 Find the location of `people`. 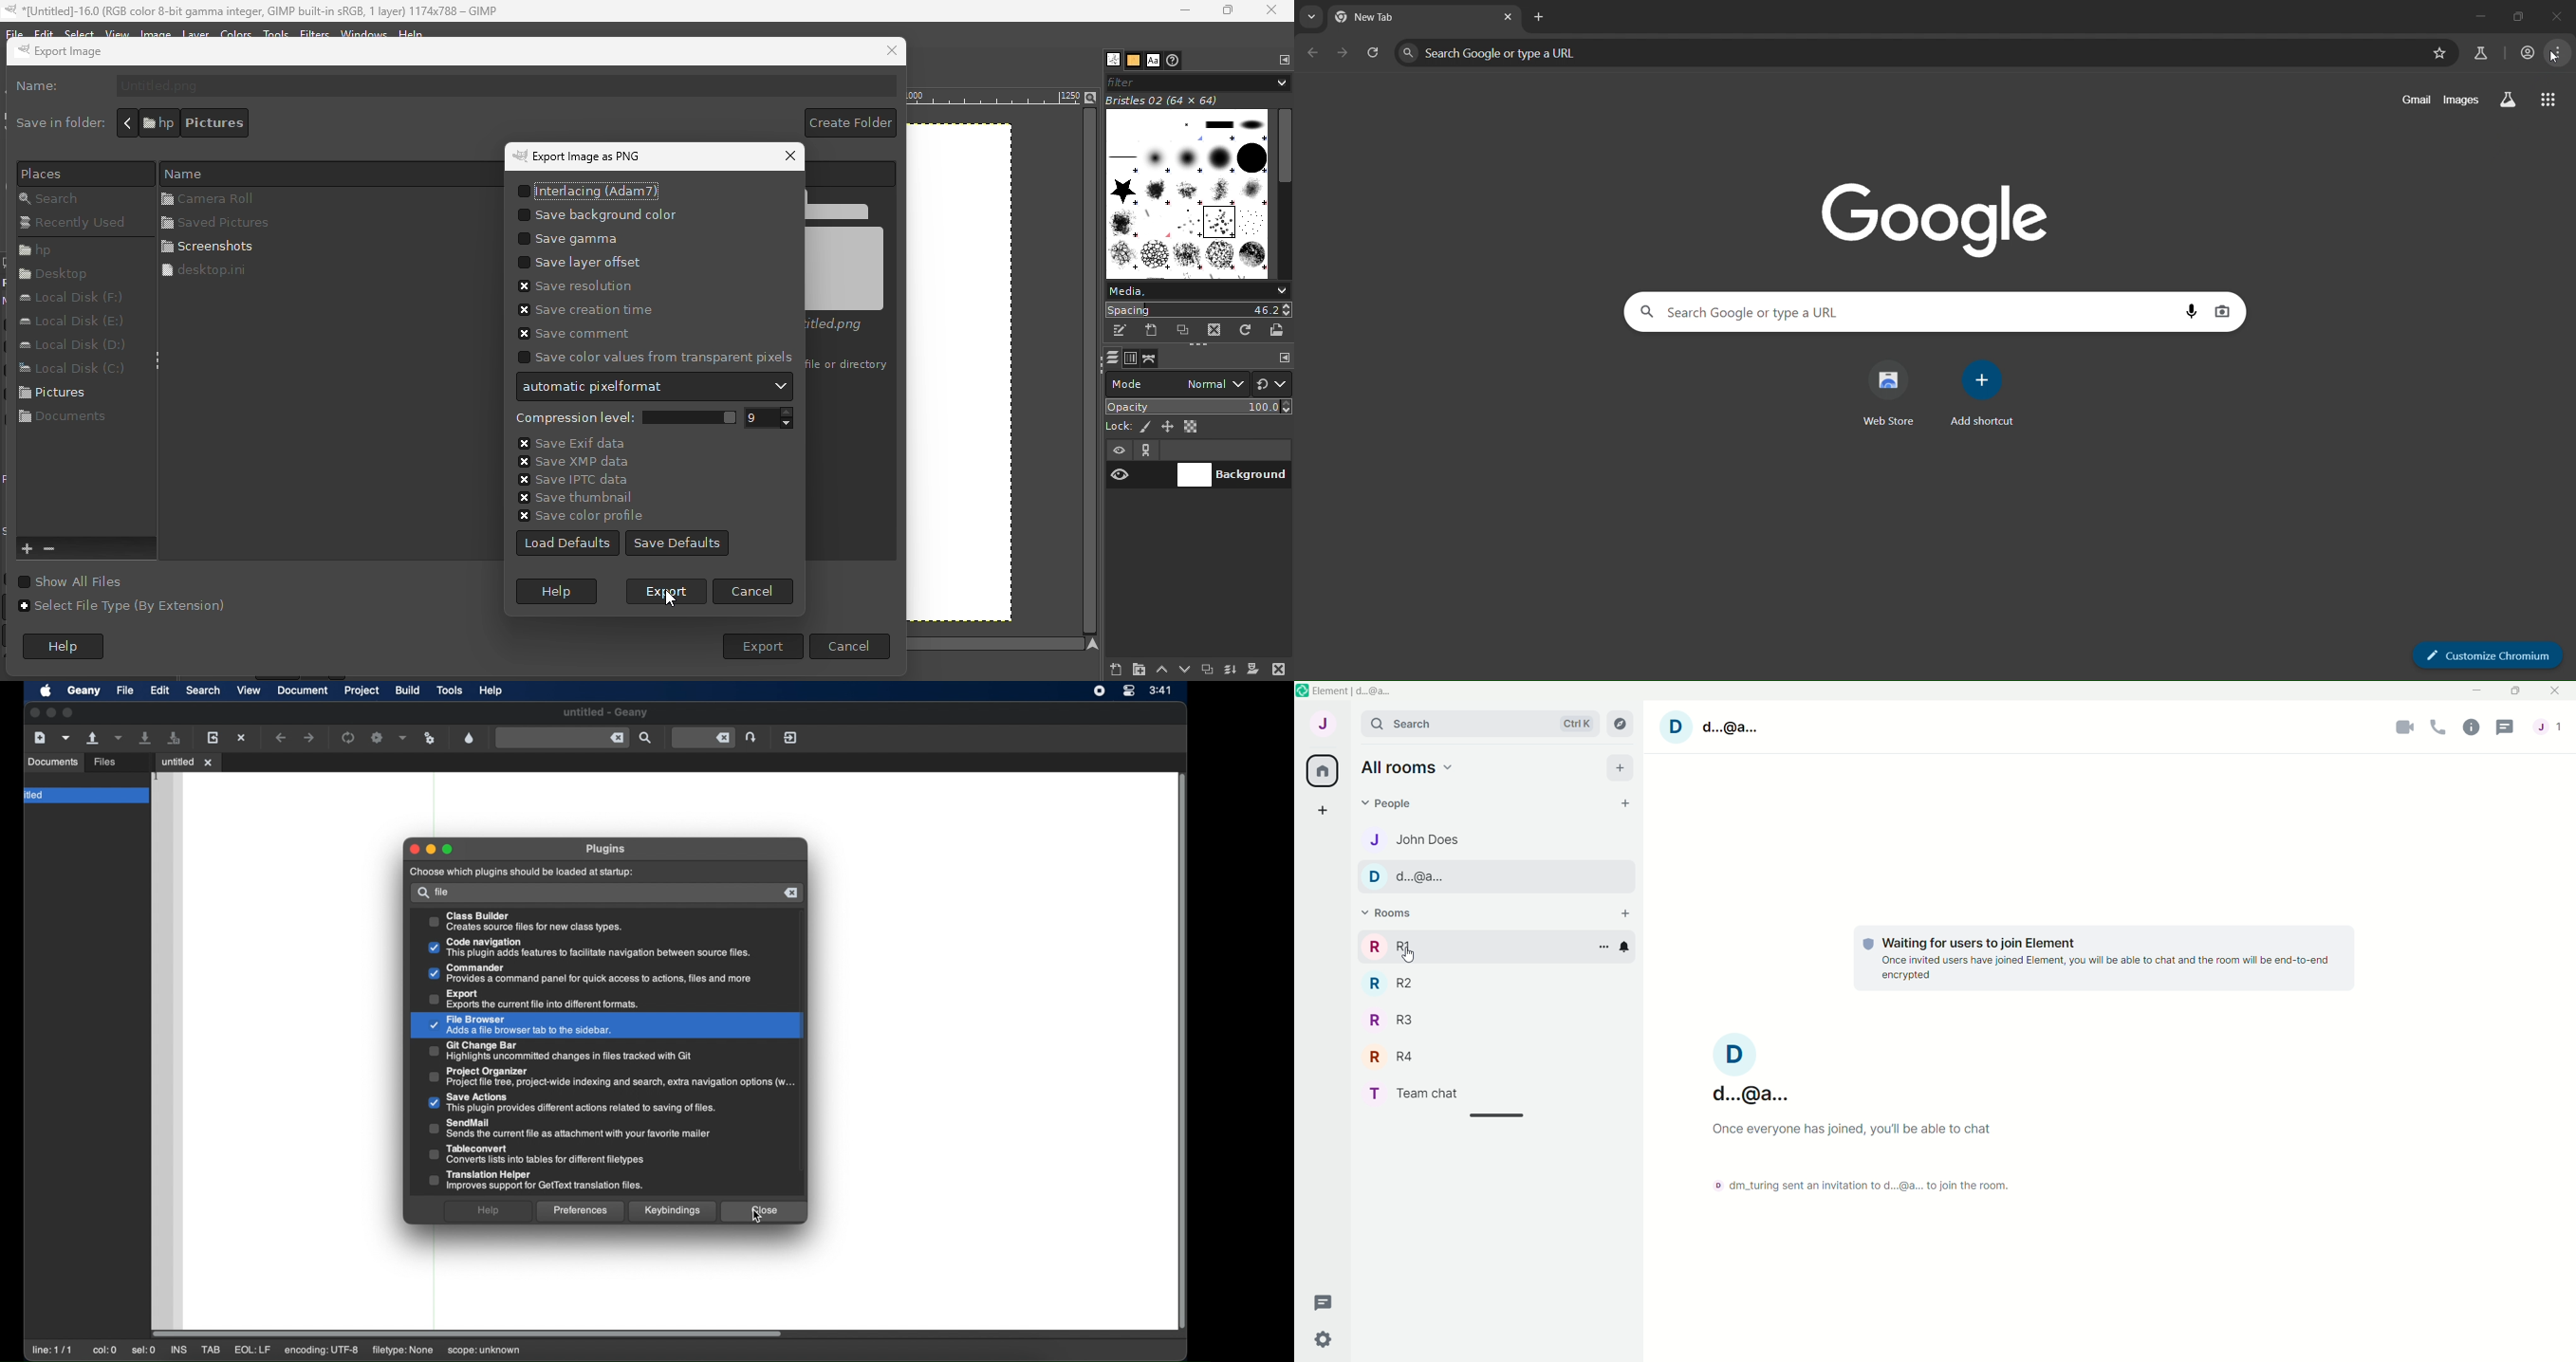

people is located at coordinates (2552, 727).